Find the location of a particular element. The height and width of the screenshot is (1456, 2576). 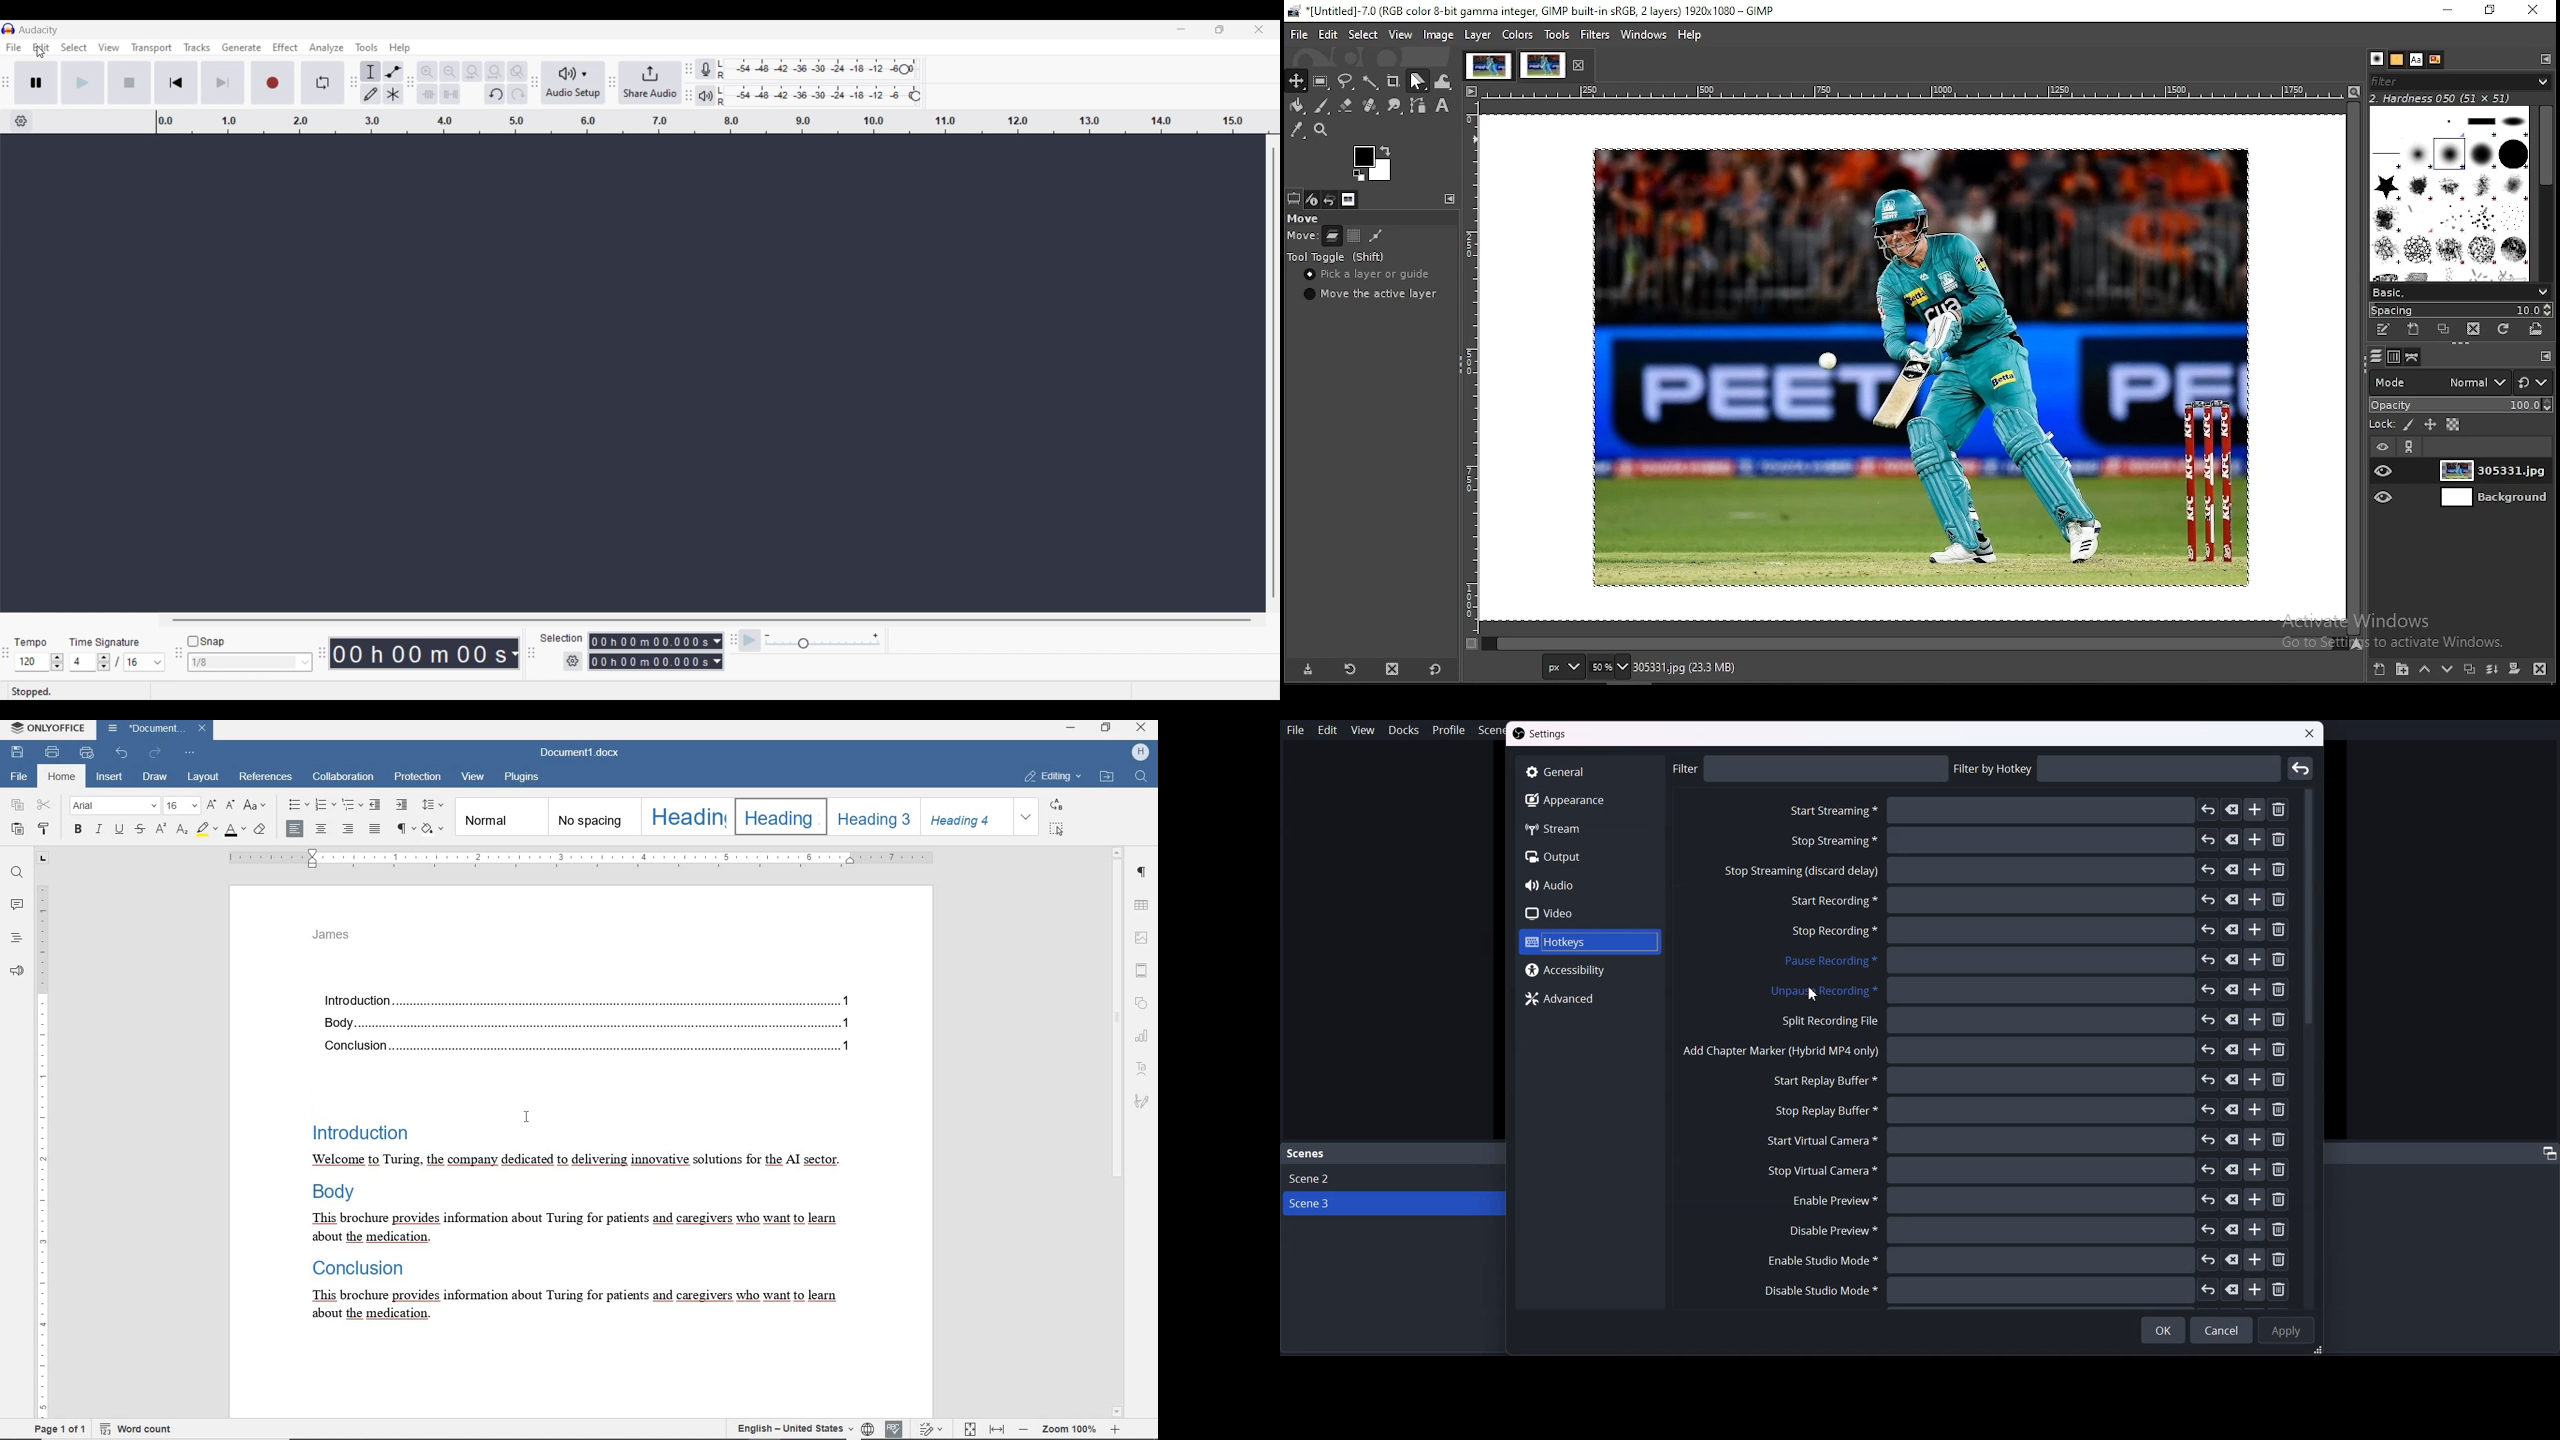

Play/Play once is located at coordinates (83, 82).